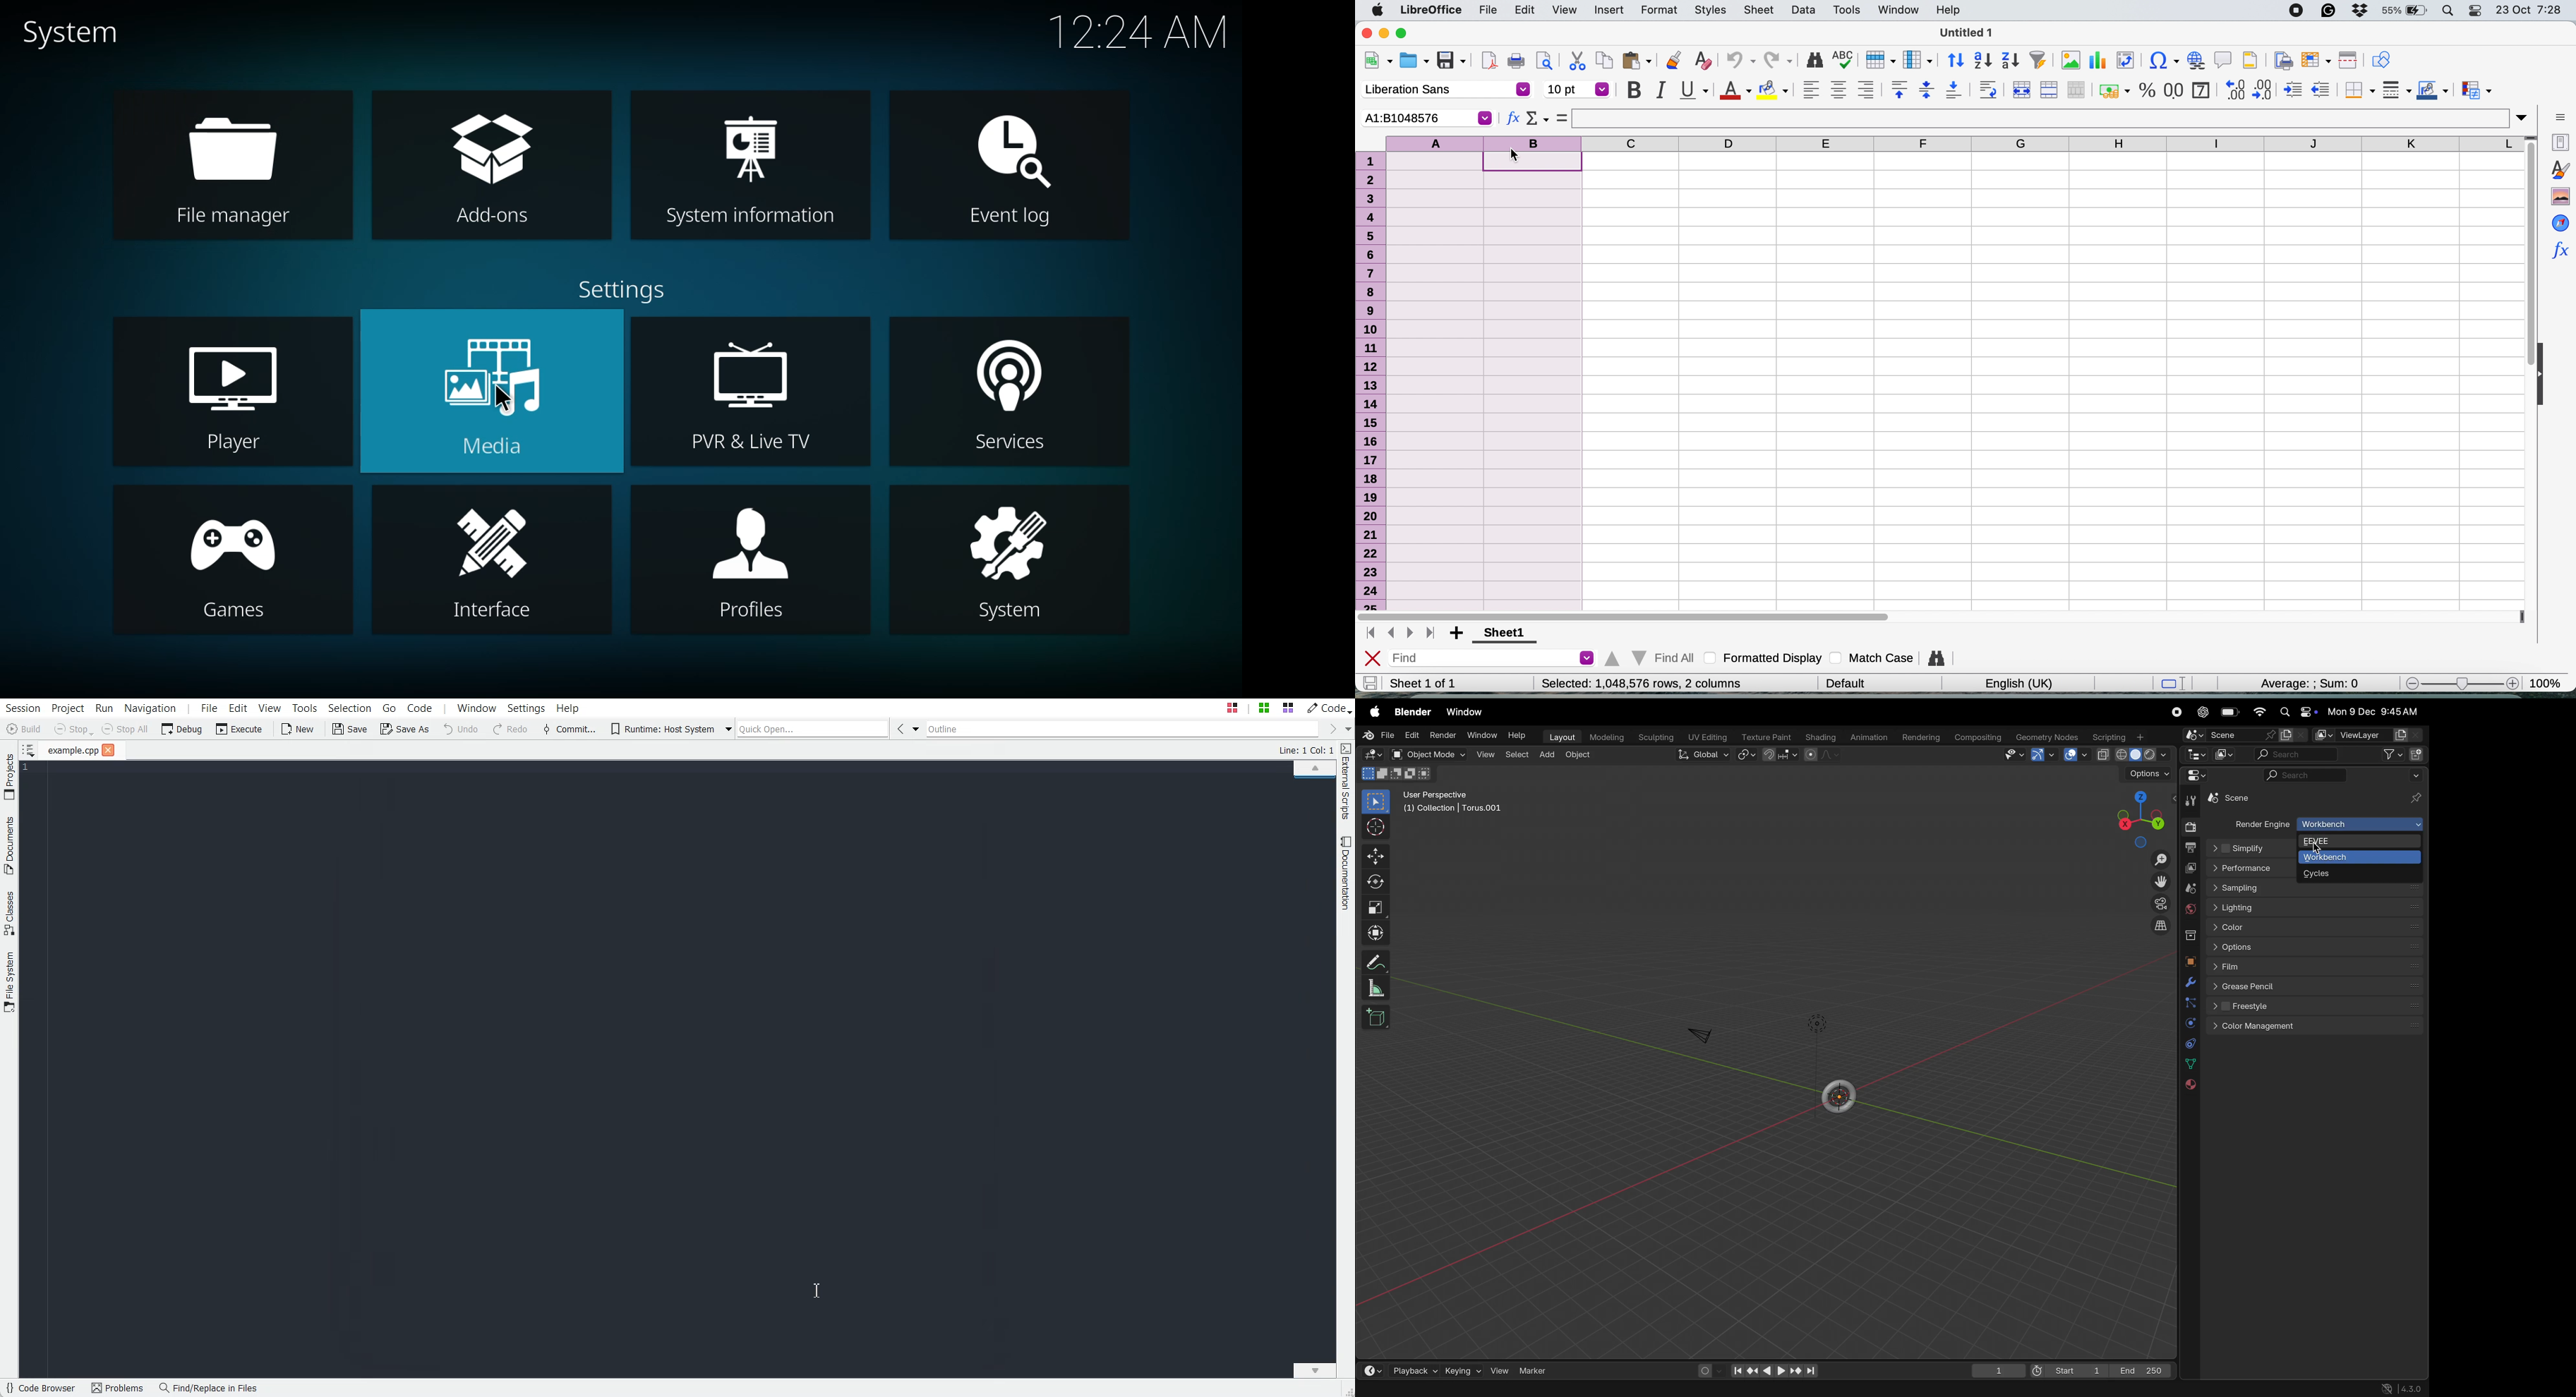 The height and width of the screenshot is (1400, 2576). What do you see at coordinates (2292, 10) in the screenshot?
I see `screen recorder` at bounding box center [2292, 10].